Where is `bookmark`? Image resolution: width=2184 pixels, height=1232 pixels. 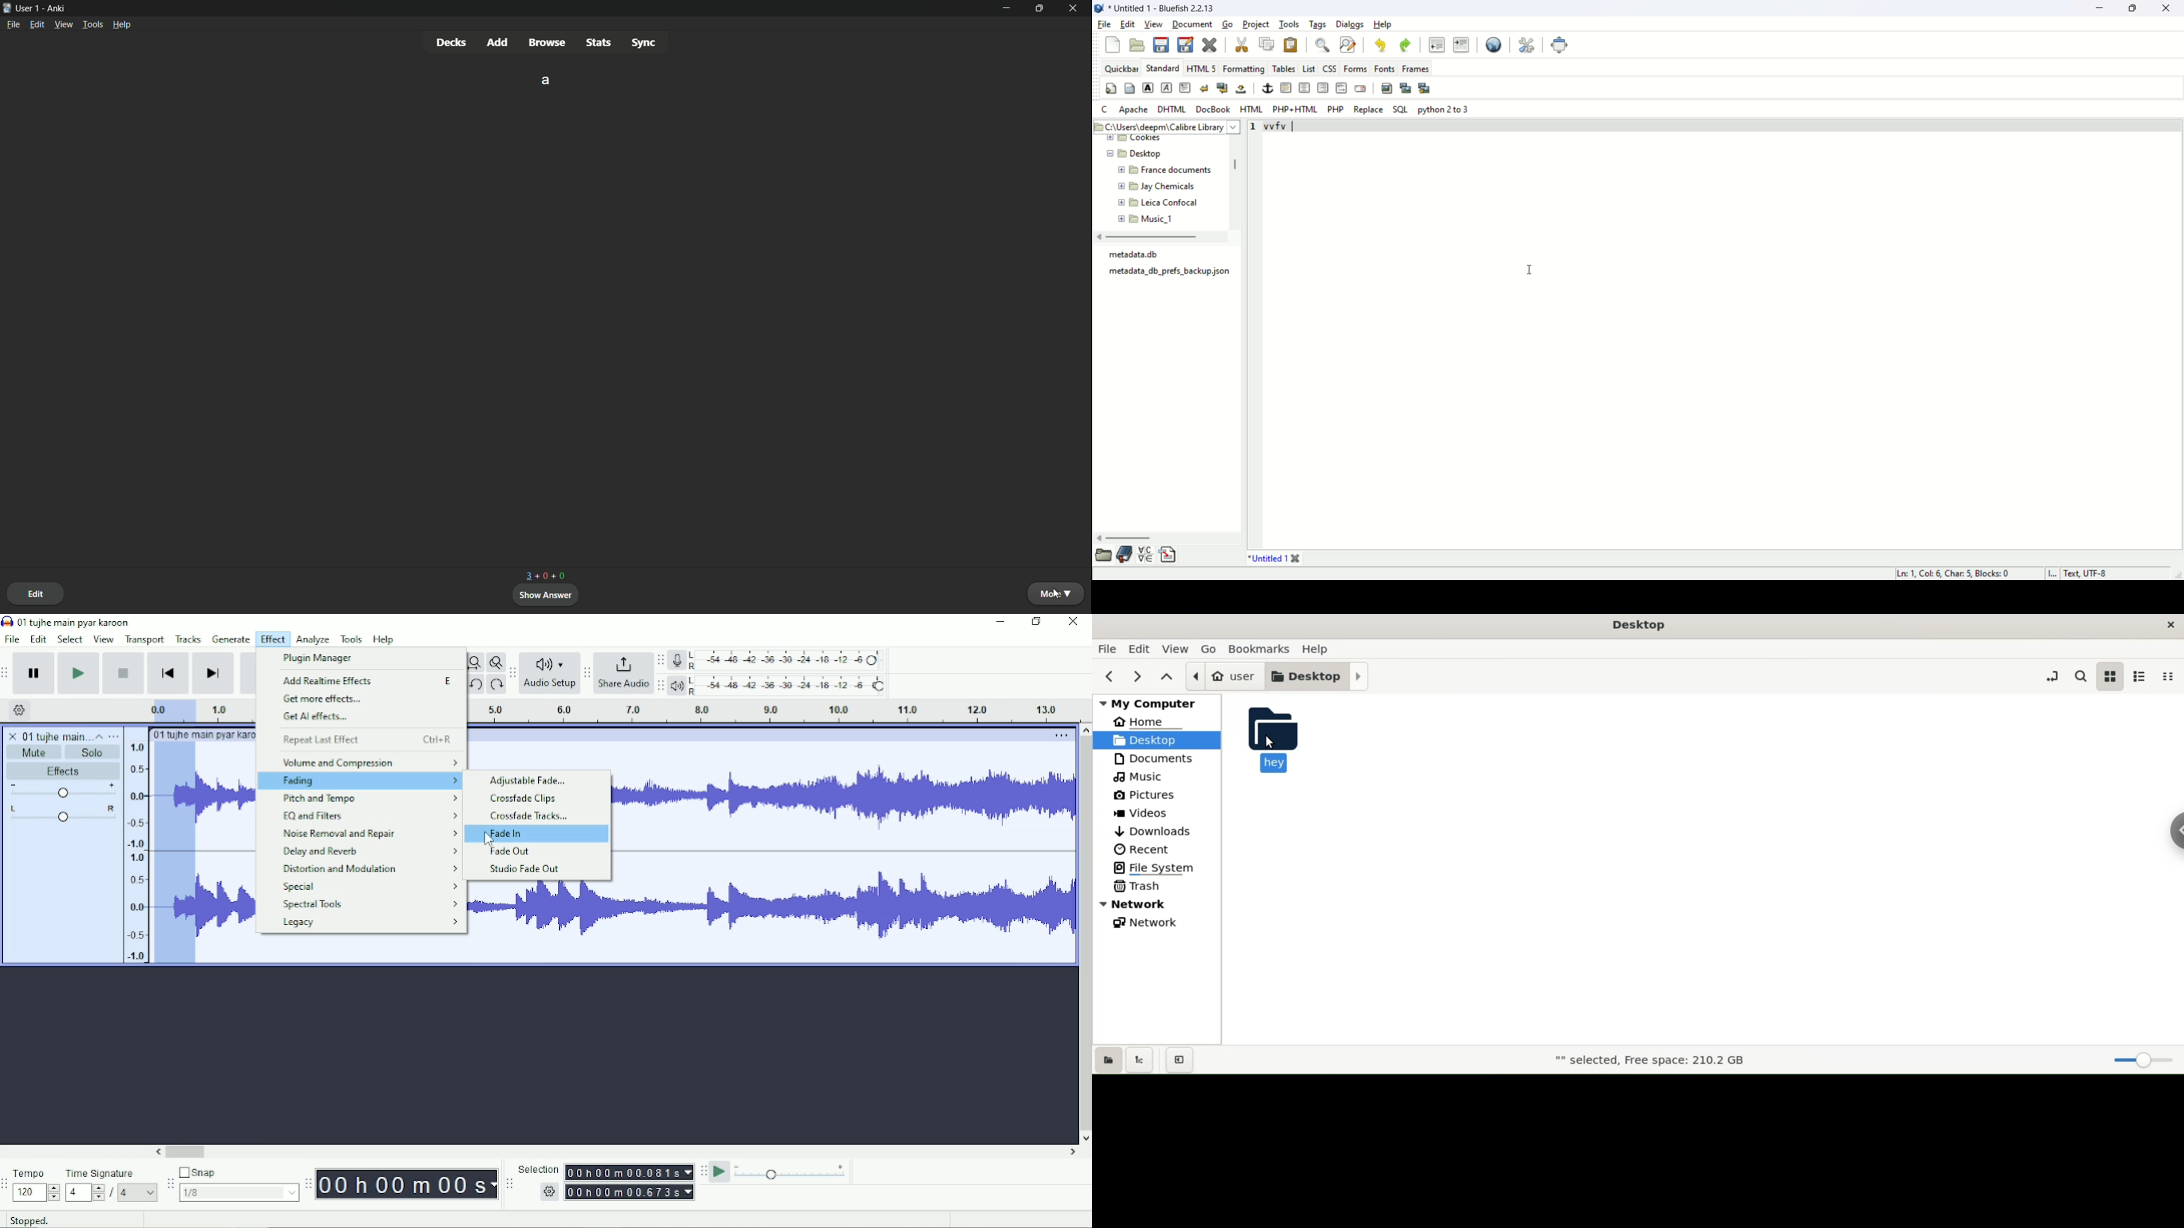
bookmark is located at coordinates (1124, 555).